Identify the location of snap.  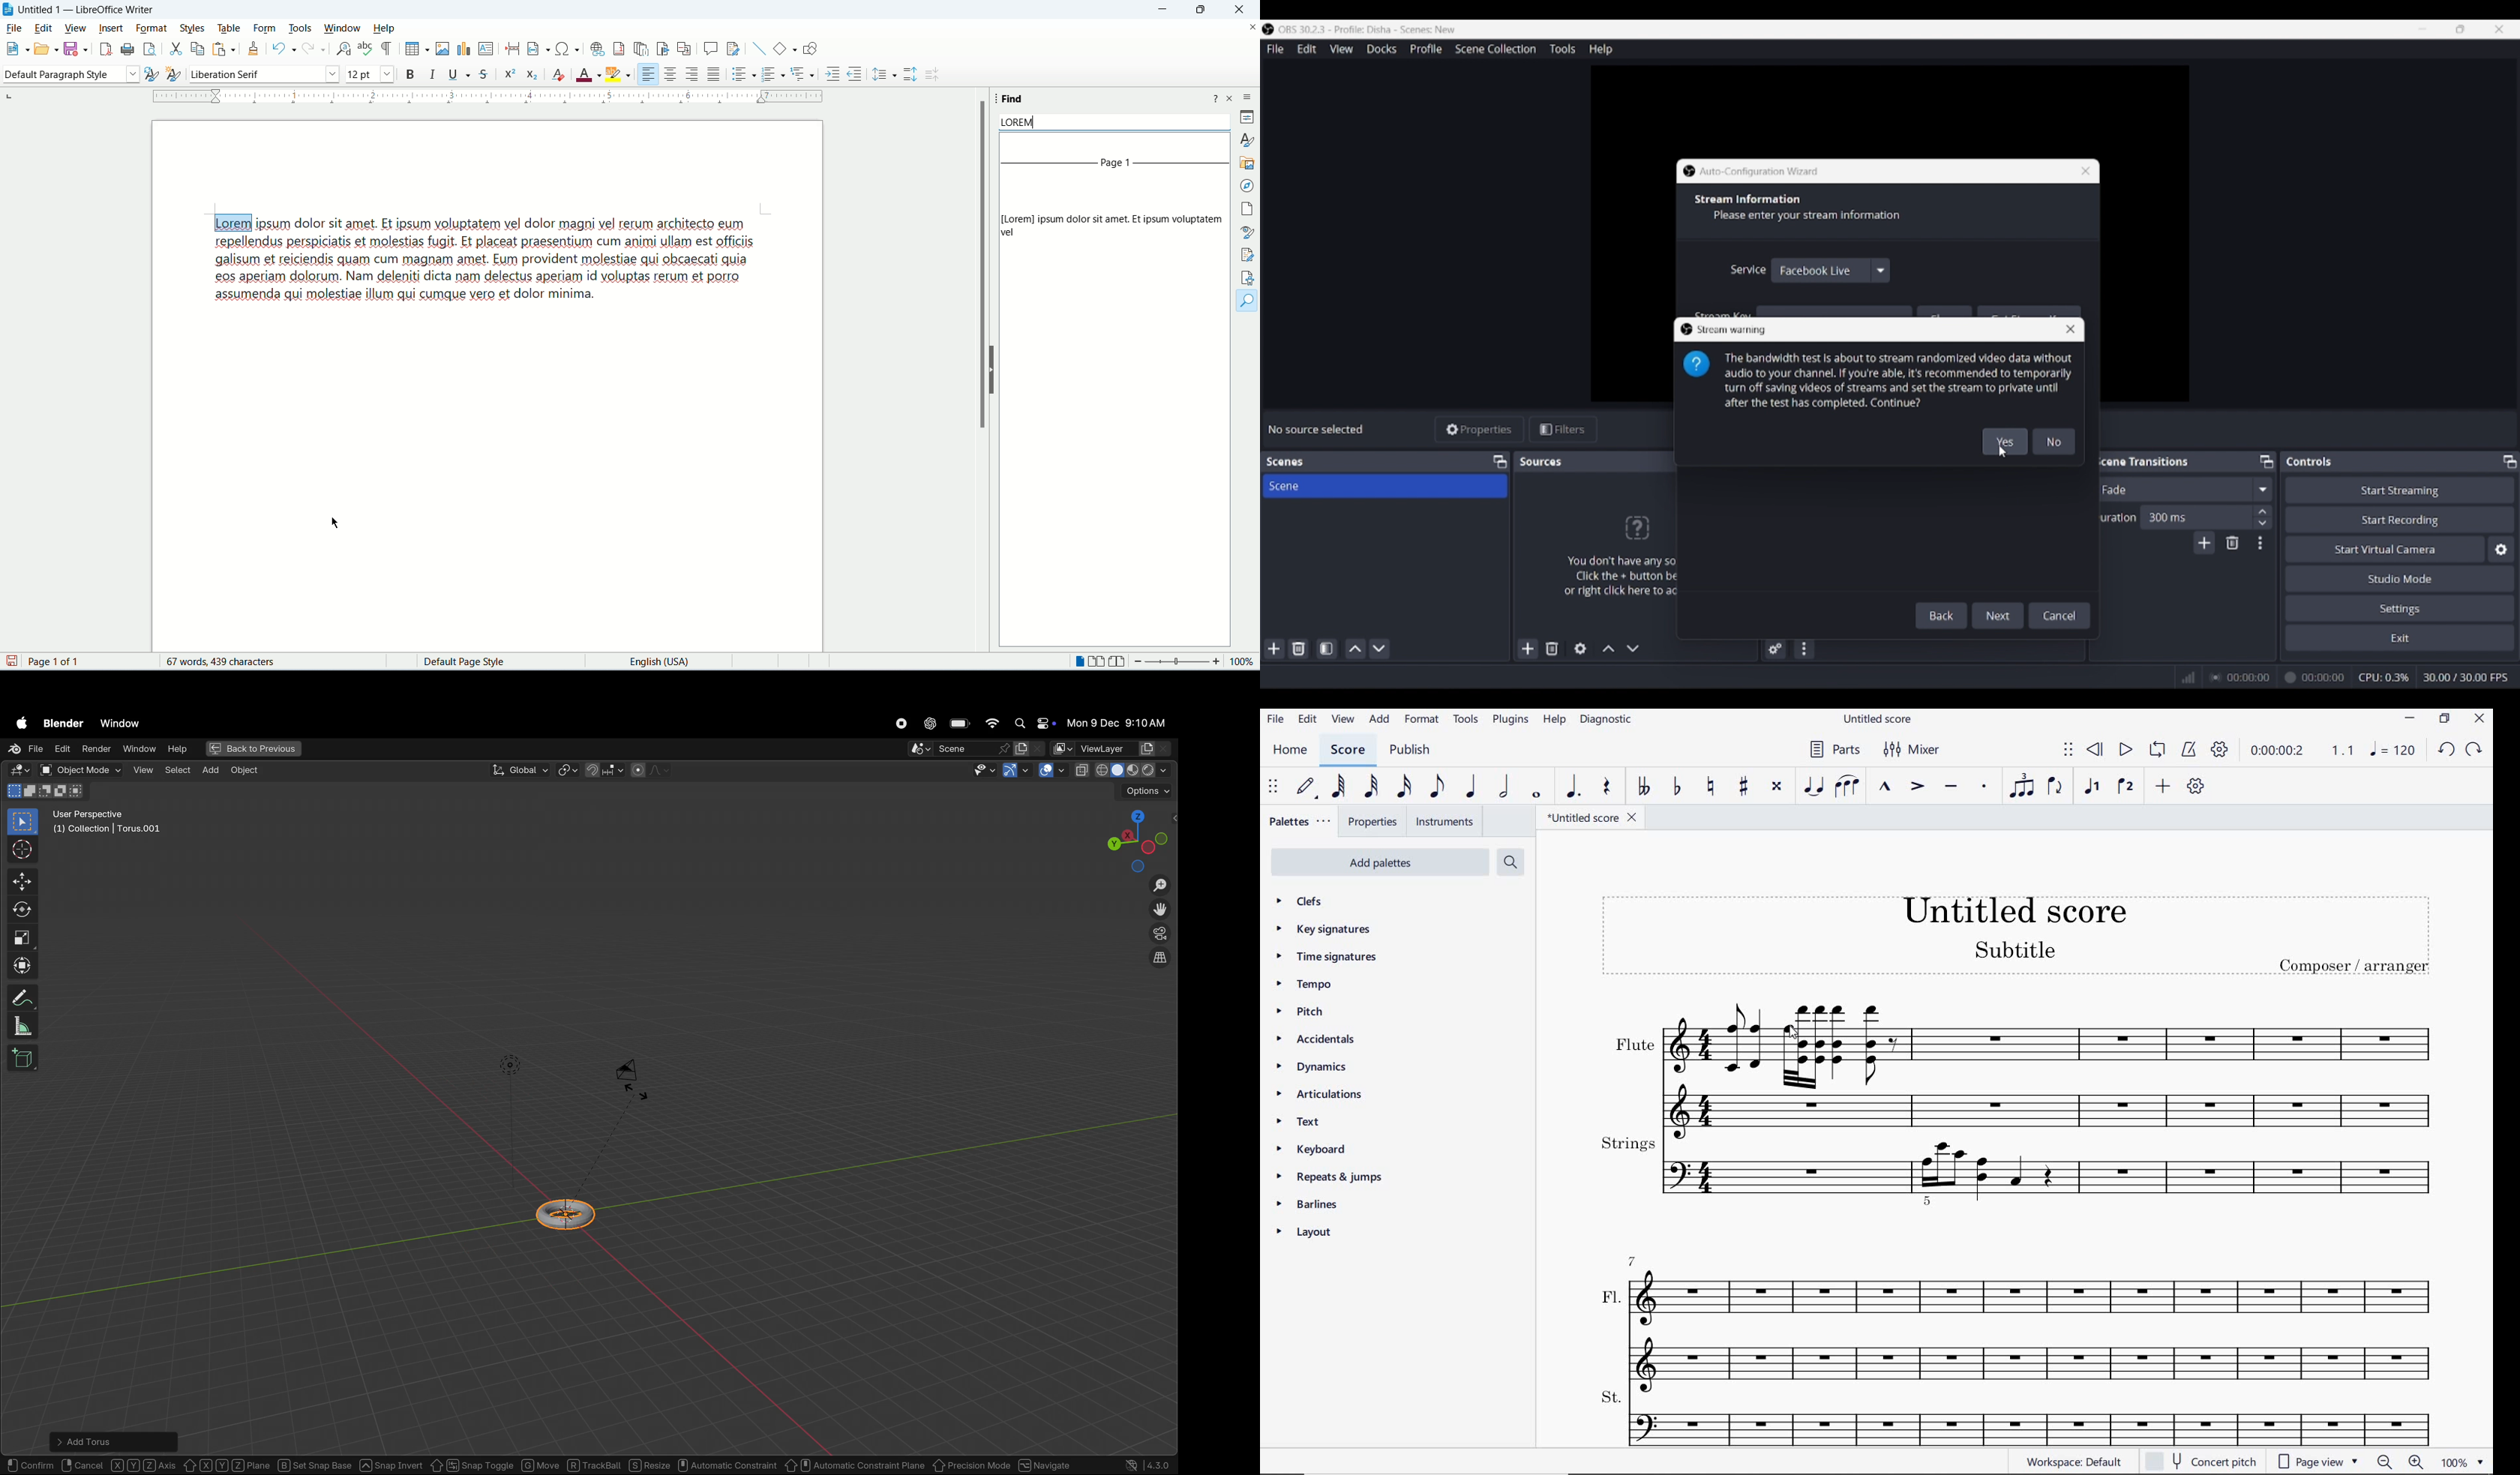
(603, 770).